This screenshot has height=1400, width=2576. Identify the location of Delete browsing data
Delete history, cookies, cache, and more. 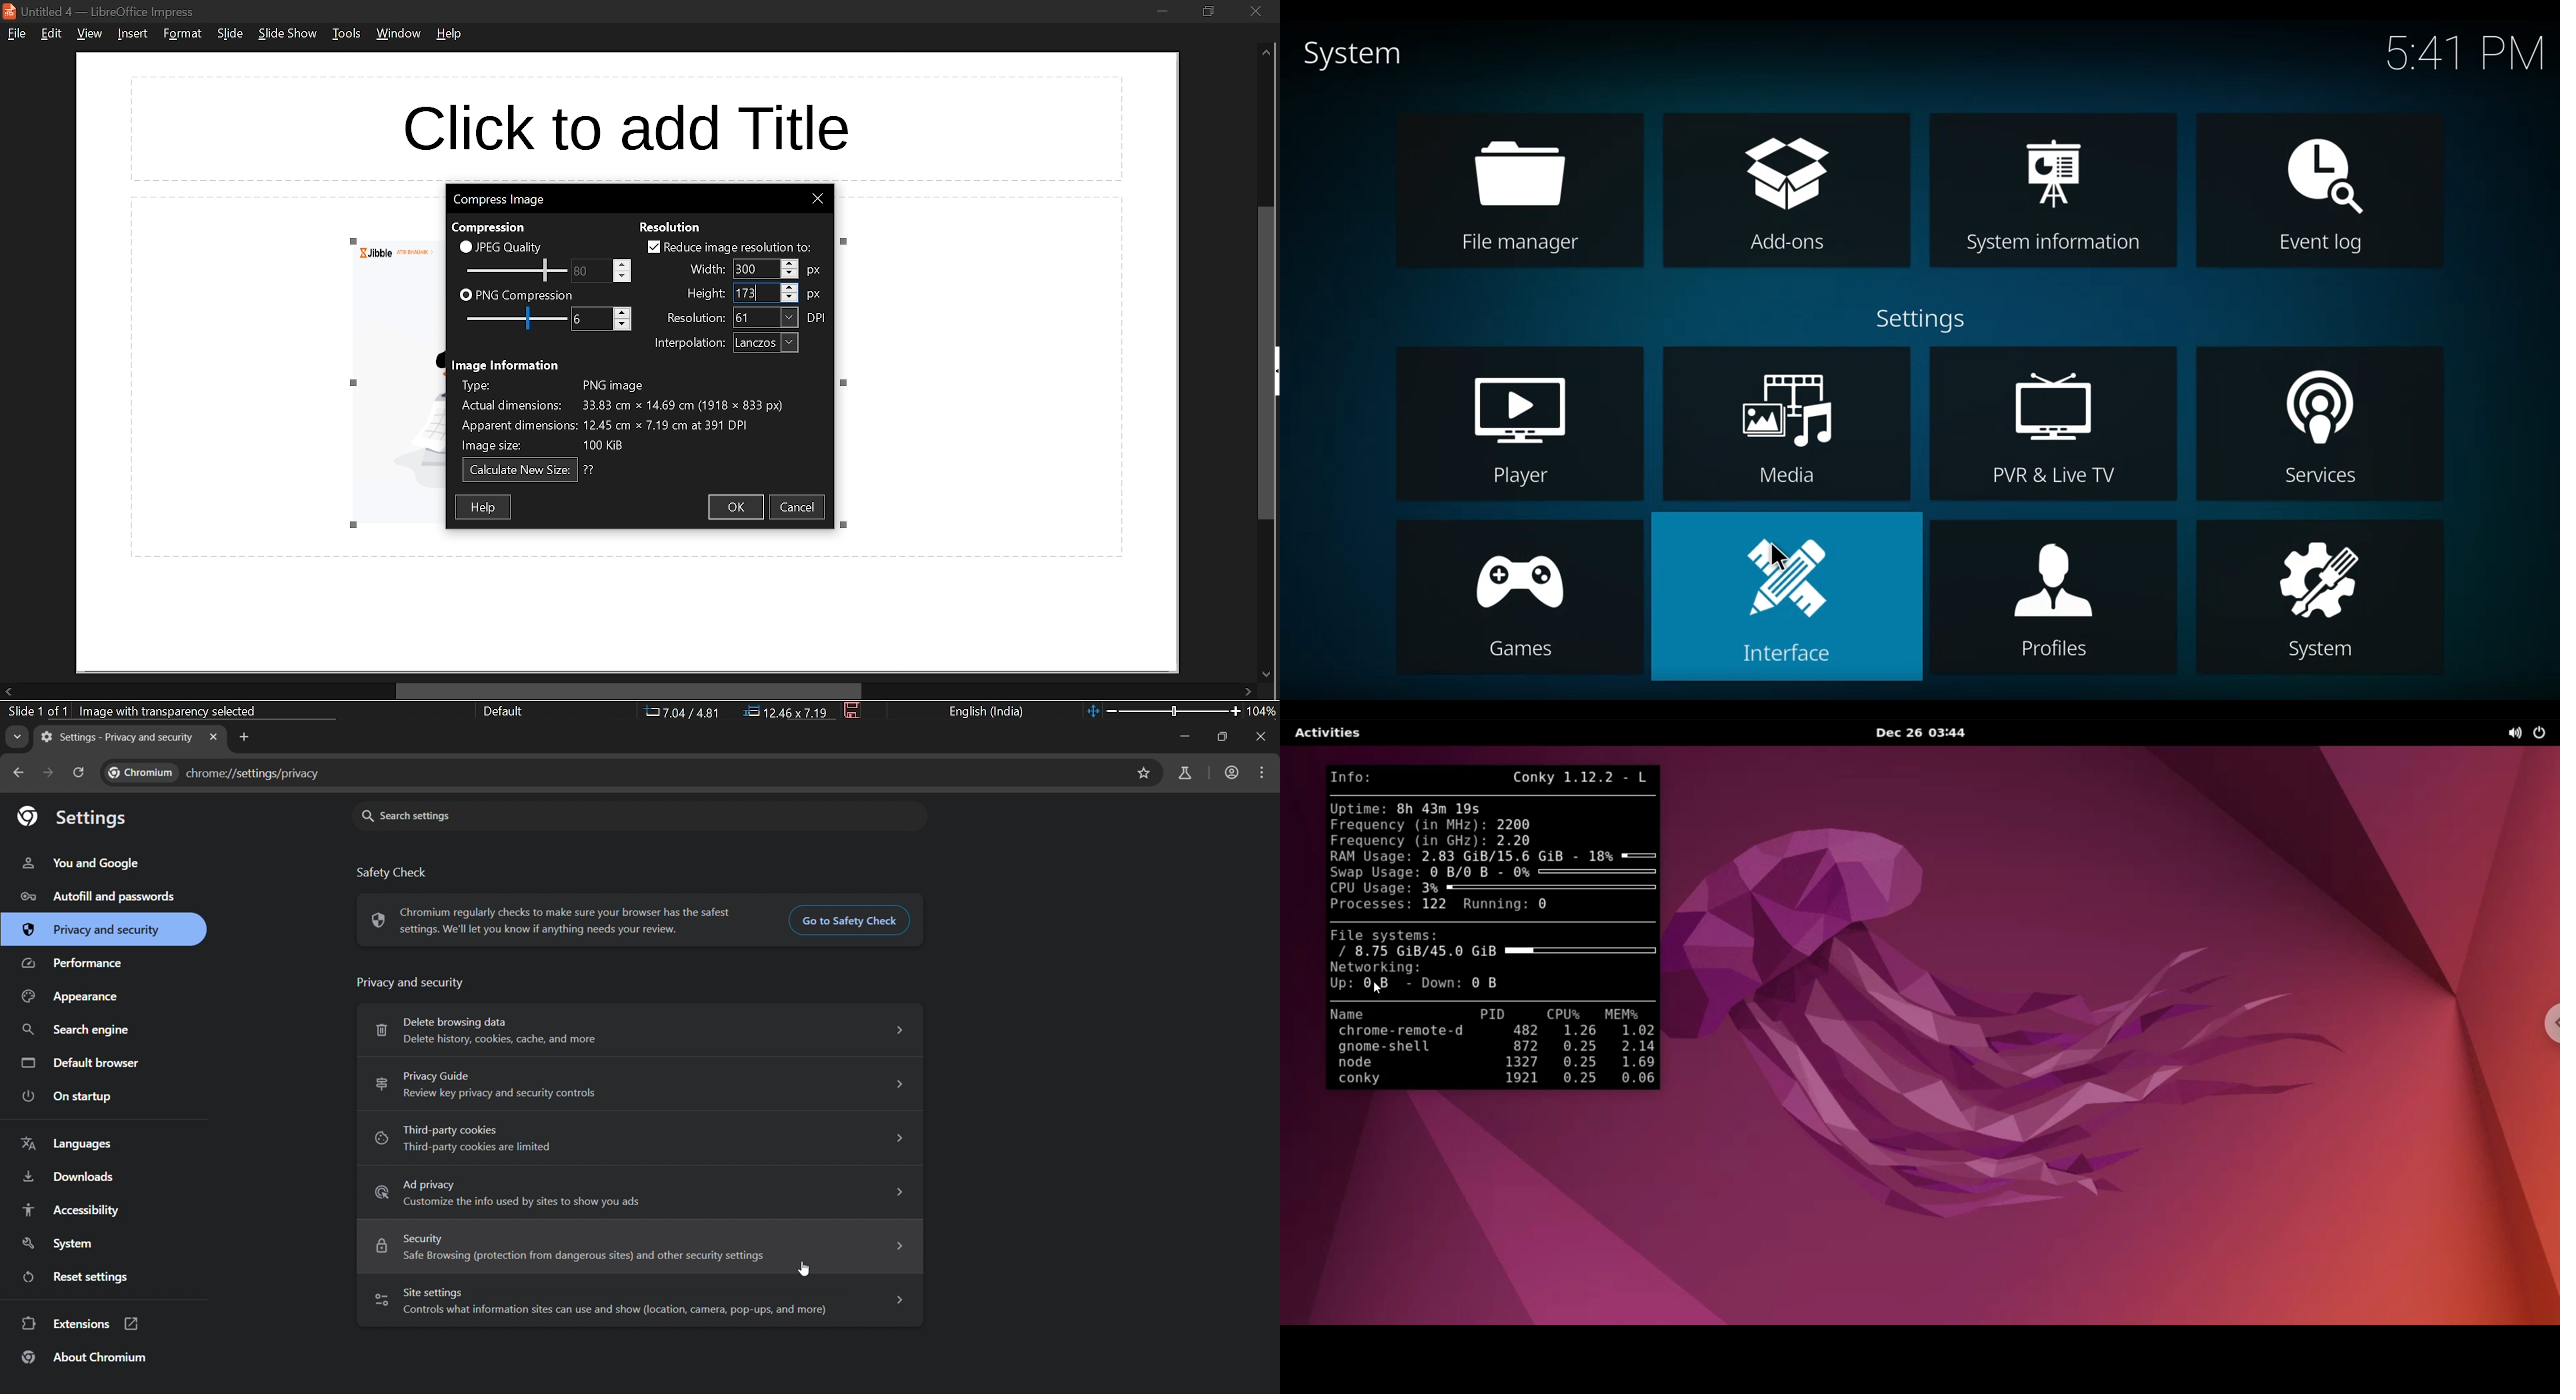
(637, 1030).